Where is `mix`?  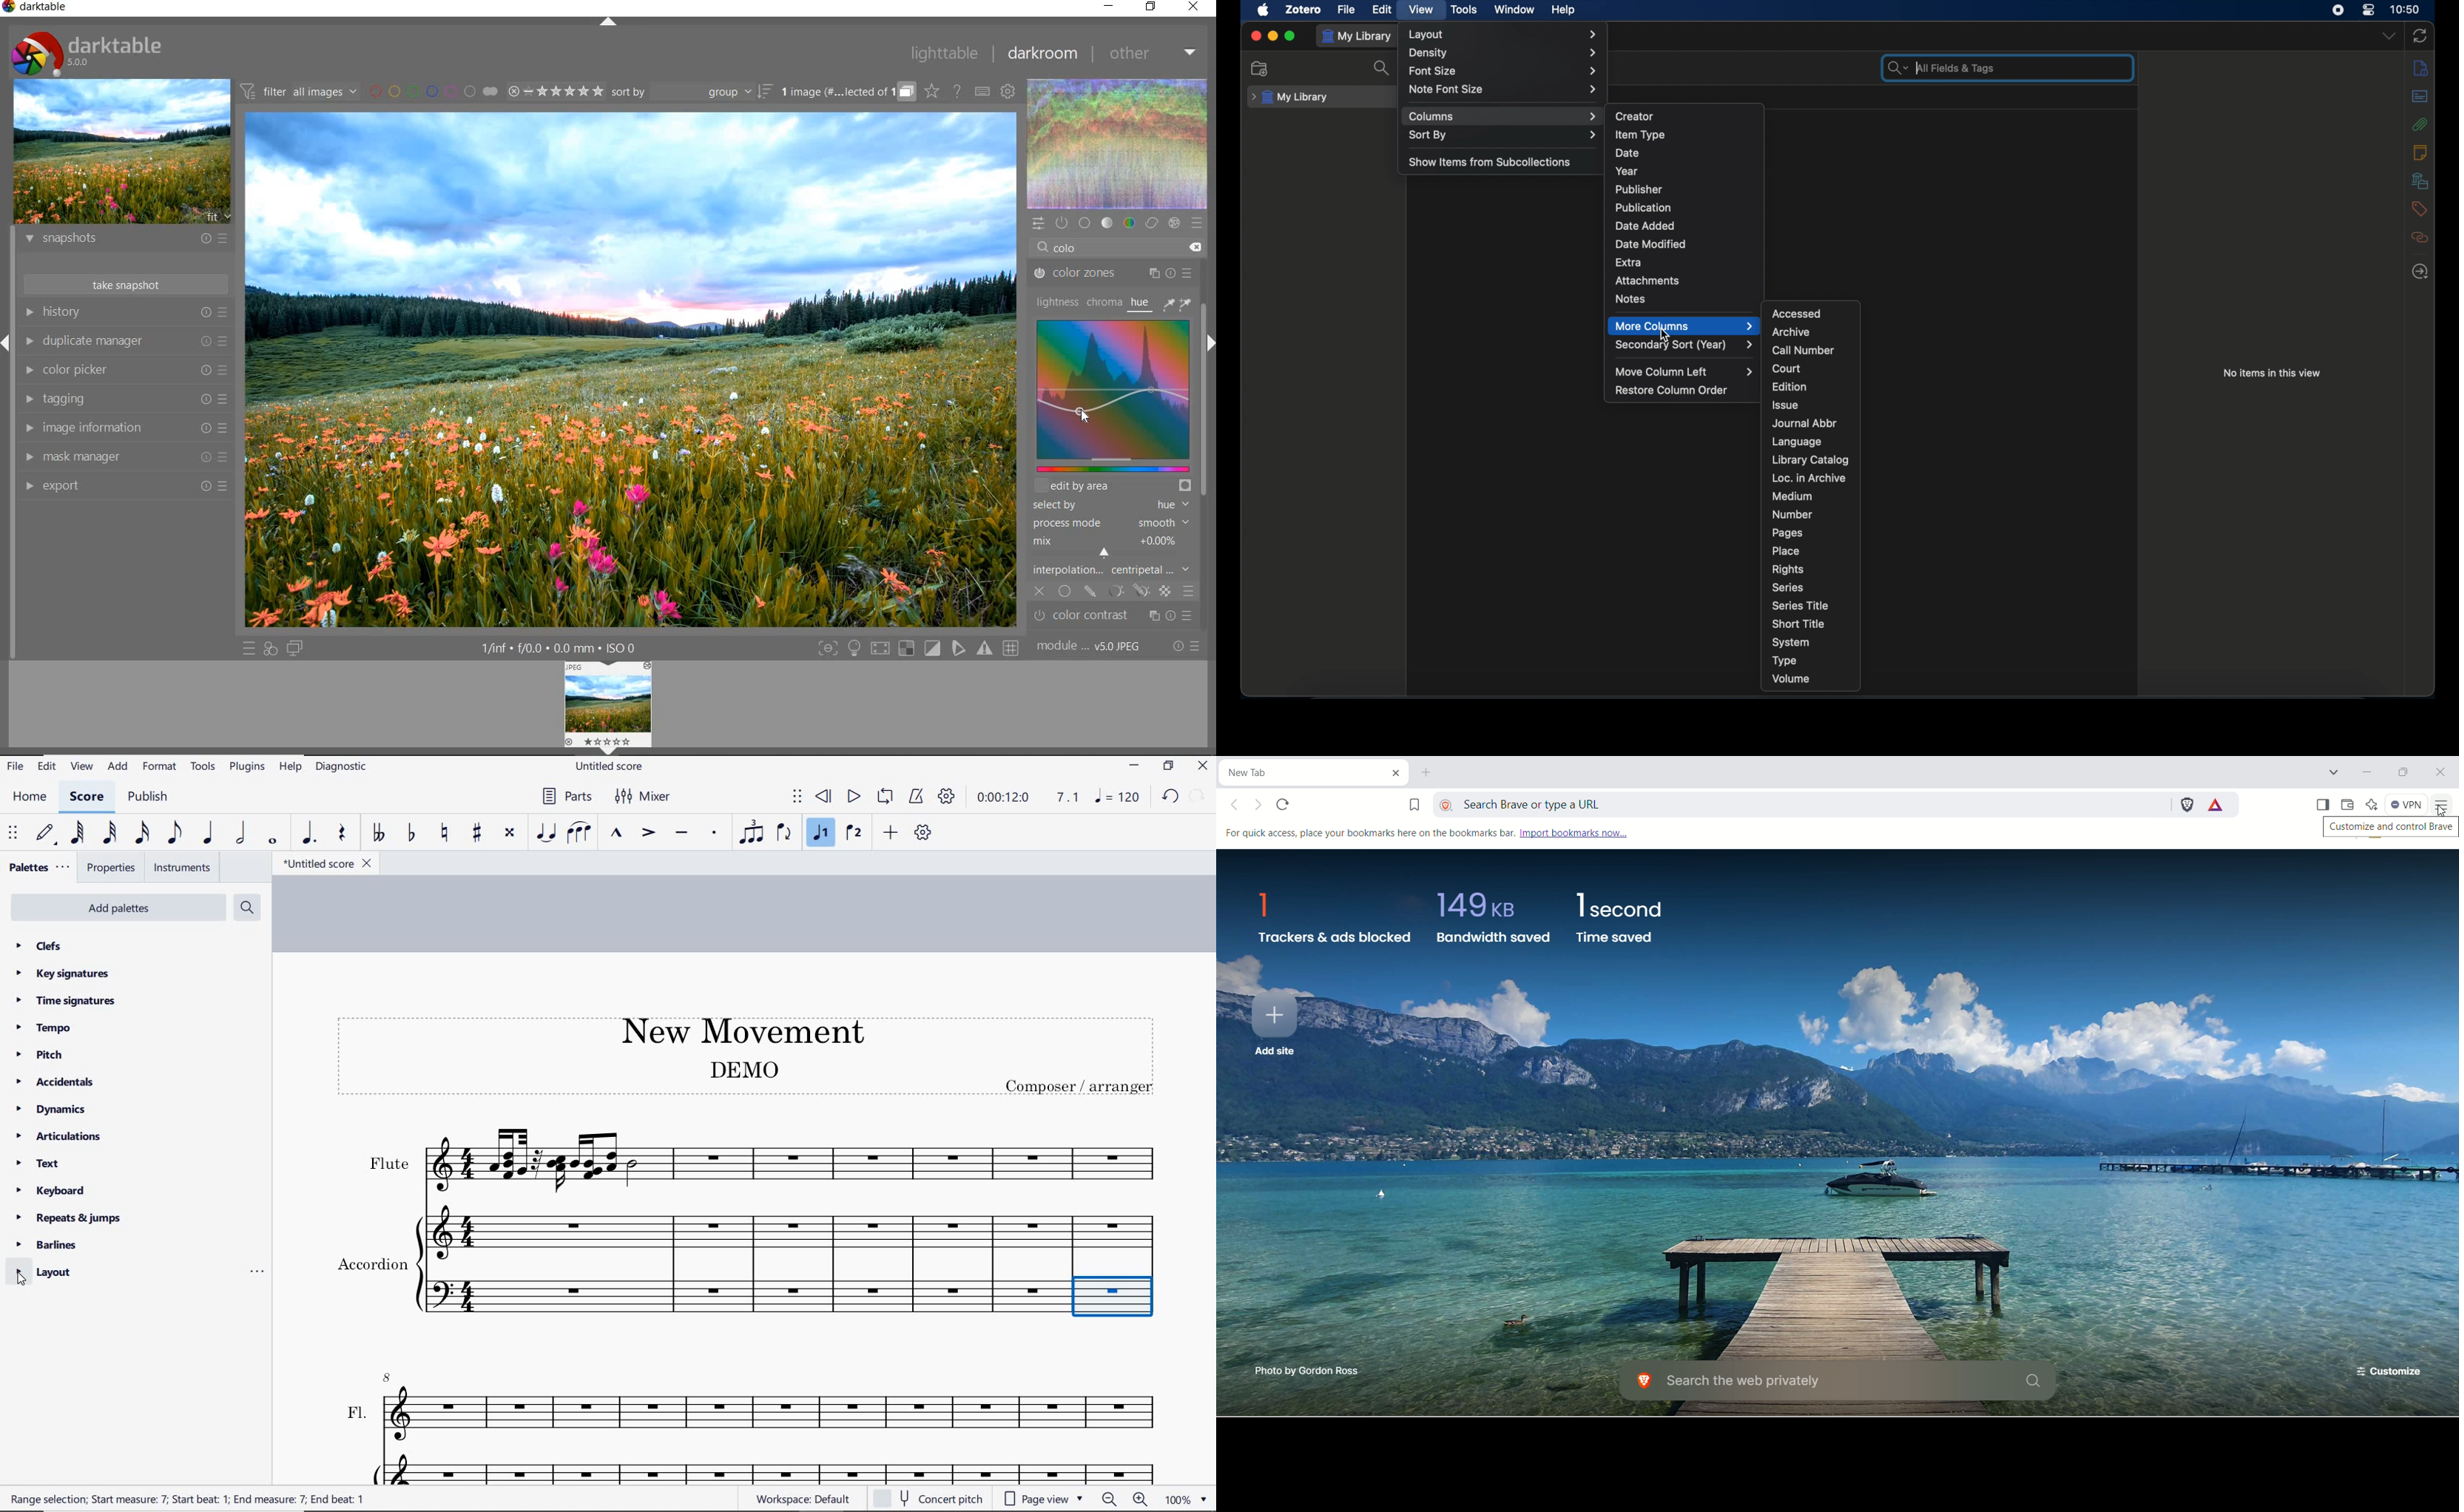
mix is located at coordinates (1114, 547).